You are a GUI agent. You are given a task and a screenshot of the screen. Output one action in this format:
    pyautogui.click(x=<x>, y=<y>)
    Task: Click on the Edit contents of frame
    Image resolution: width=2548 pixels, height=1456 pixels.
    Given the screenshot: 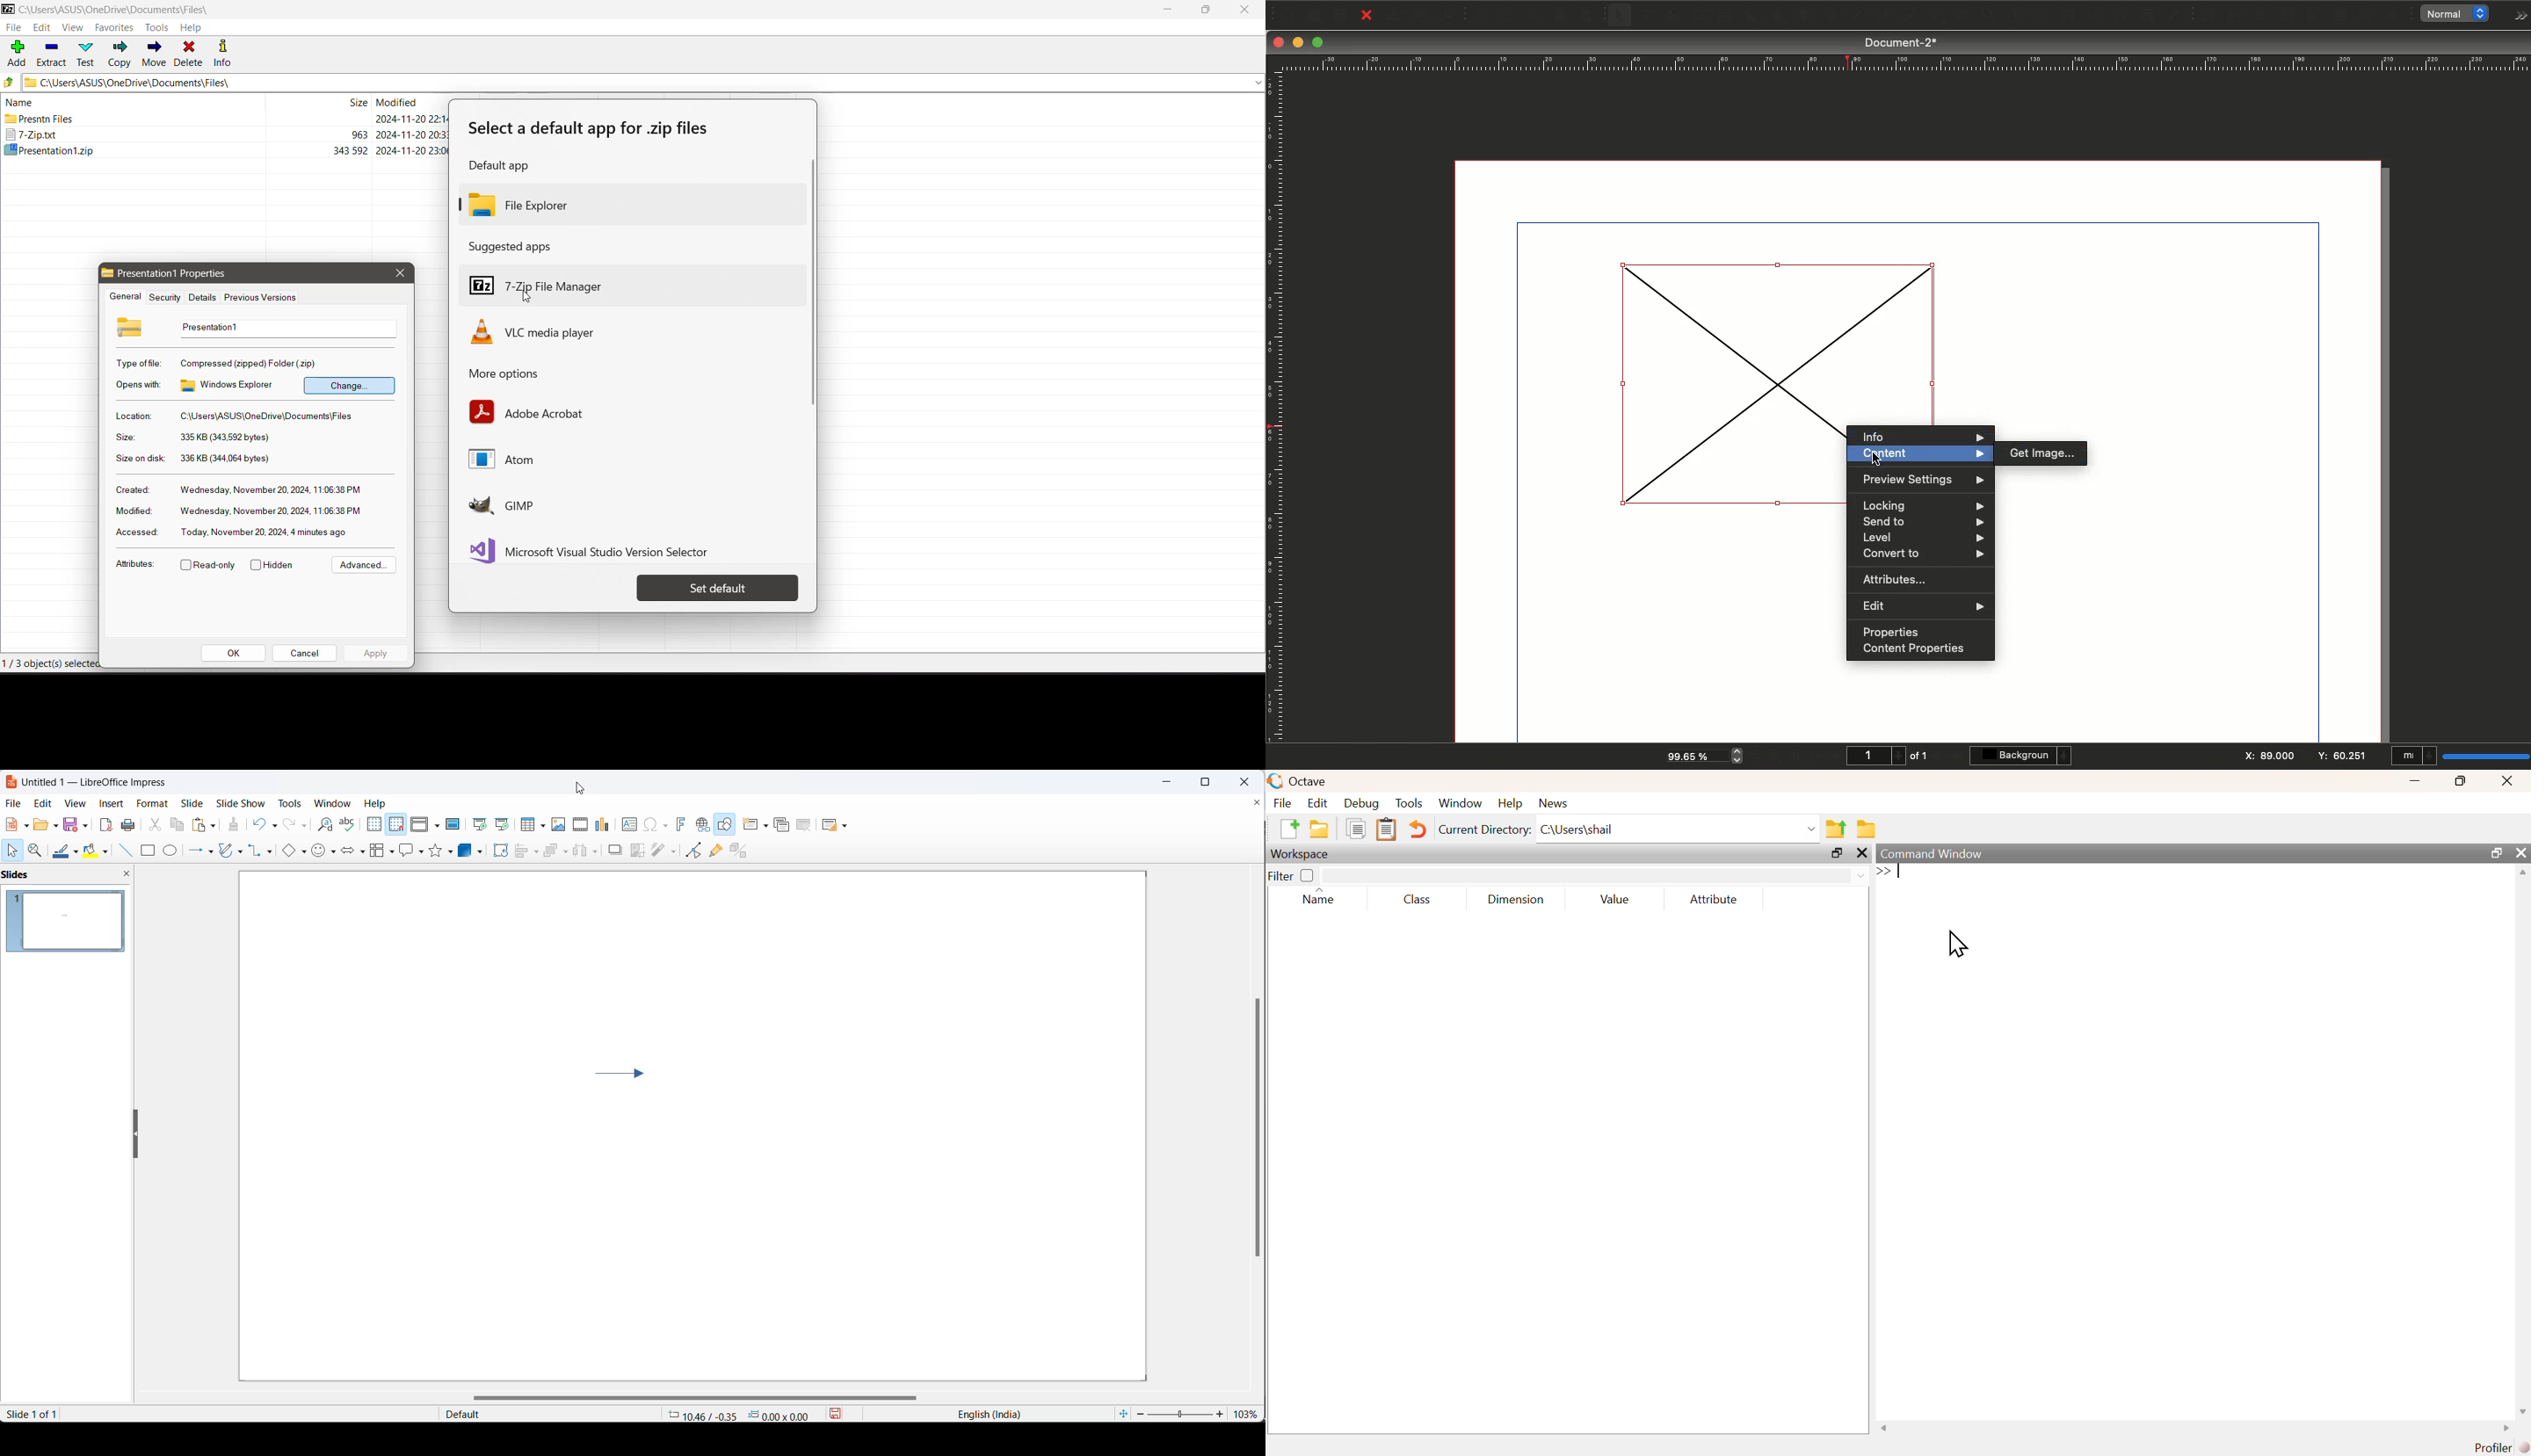 What is the action you would take?
    pyautogui.click(x=1998, y=17)
    